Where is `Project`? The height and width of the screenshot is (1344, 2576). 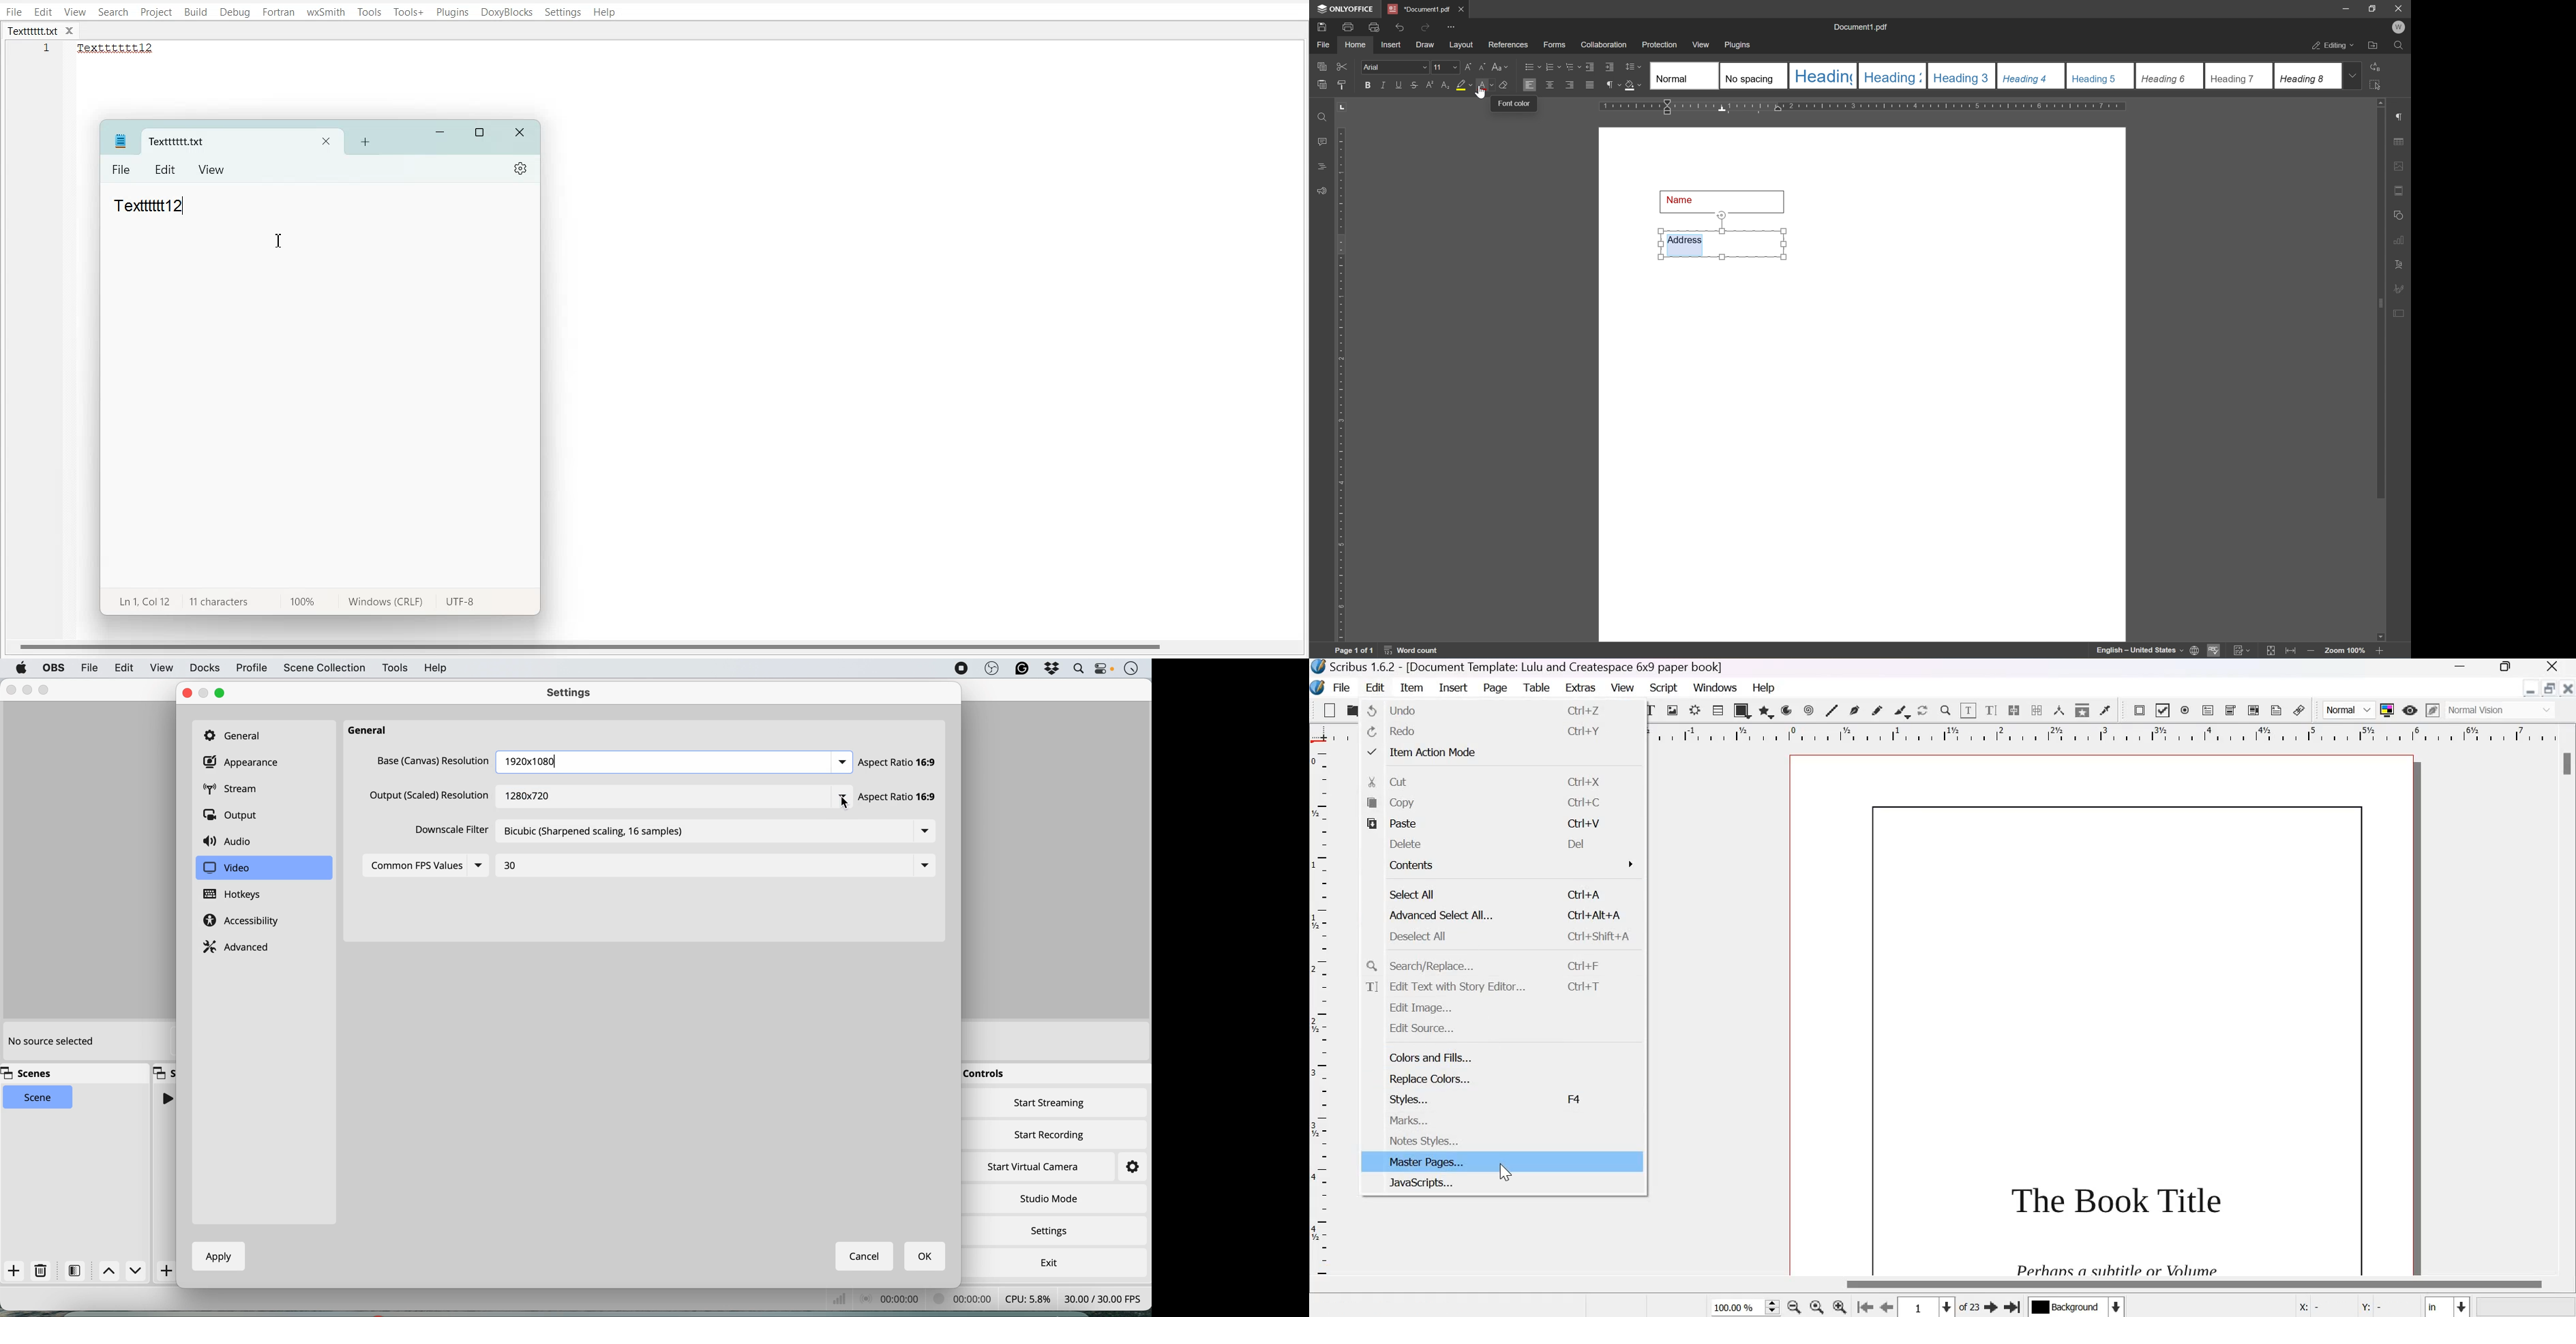
Project is located at coordinates (155, 12).